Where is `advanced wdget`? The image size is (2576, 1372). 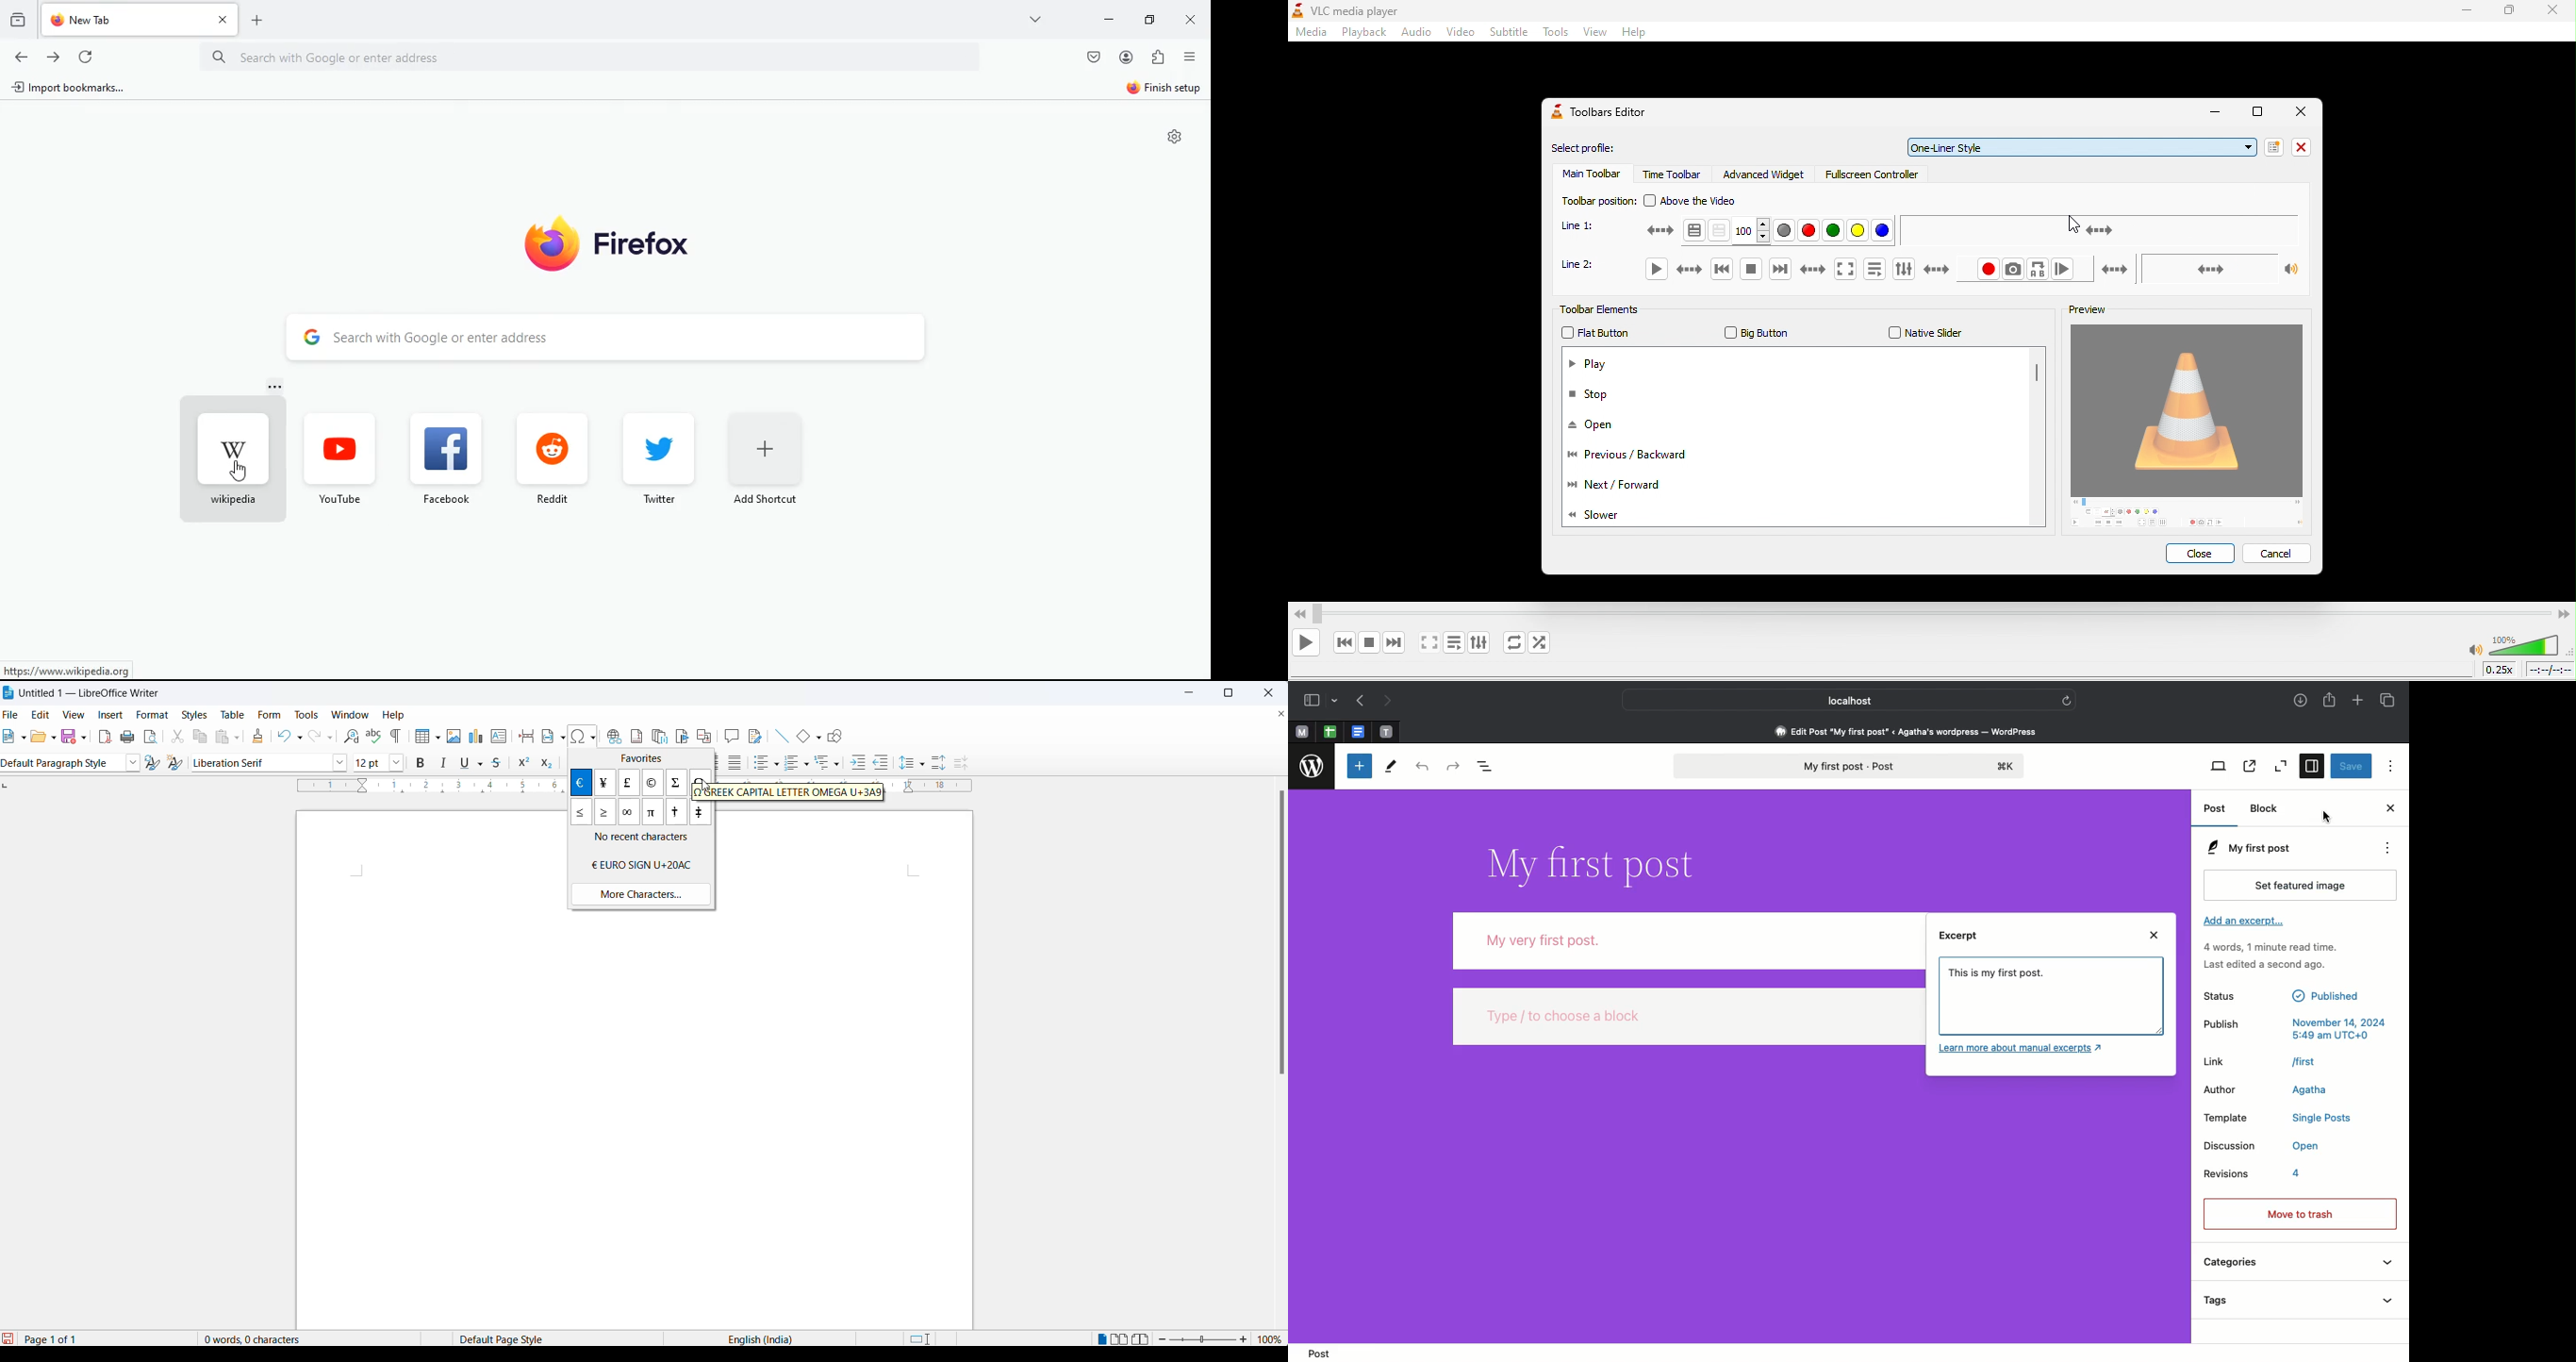
advanced wdget is located at coordinates (1765, 174).